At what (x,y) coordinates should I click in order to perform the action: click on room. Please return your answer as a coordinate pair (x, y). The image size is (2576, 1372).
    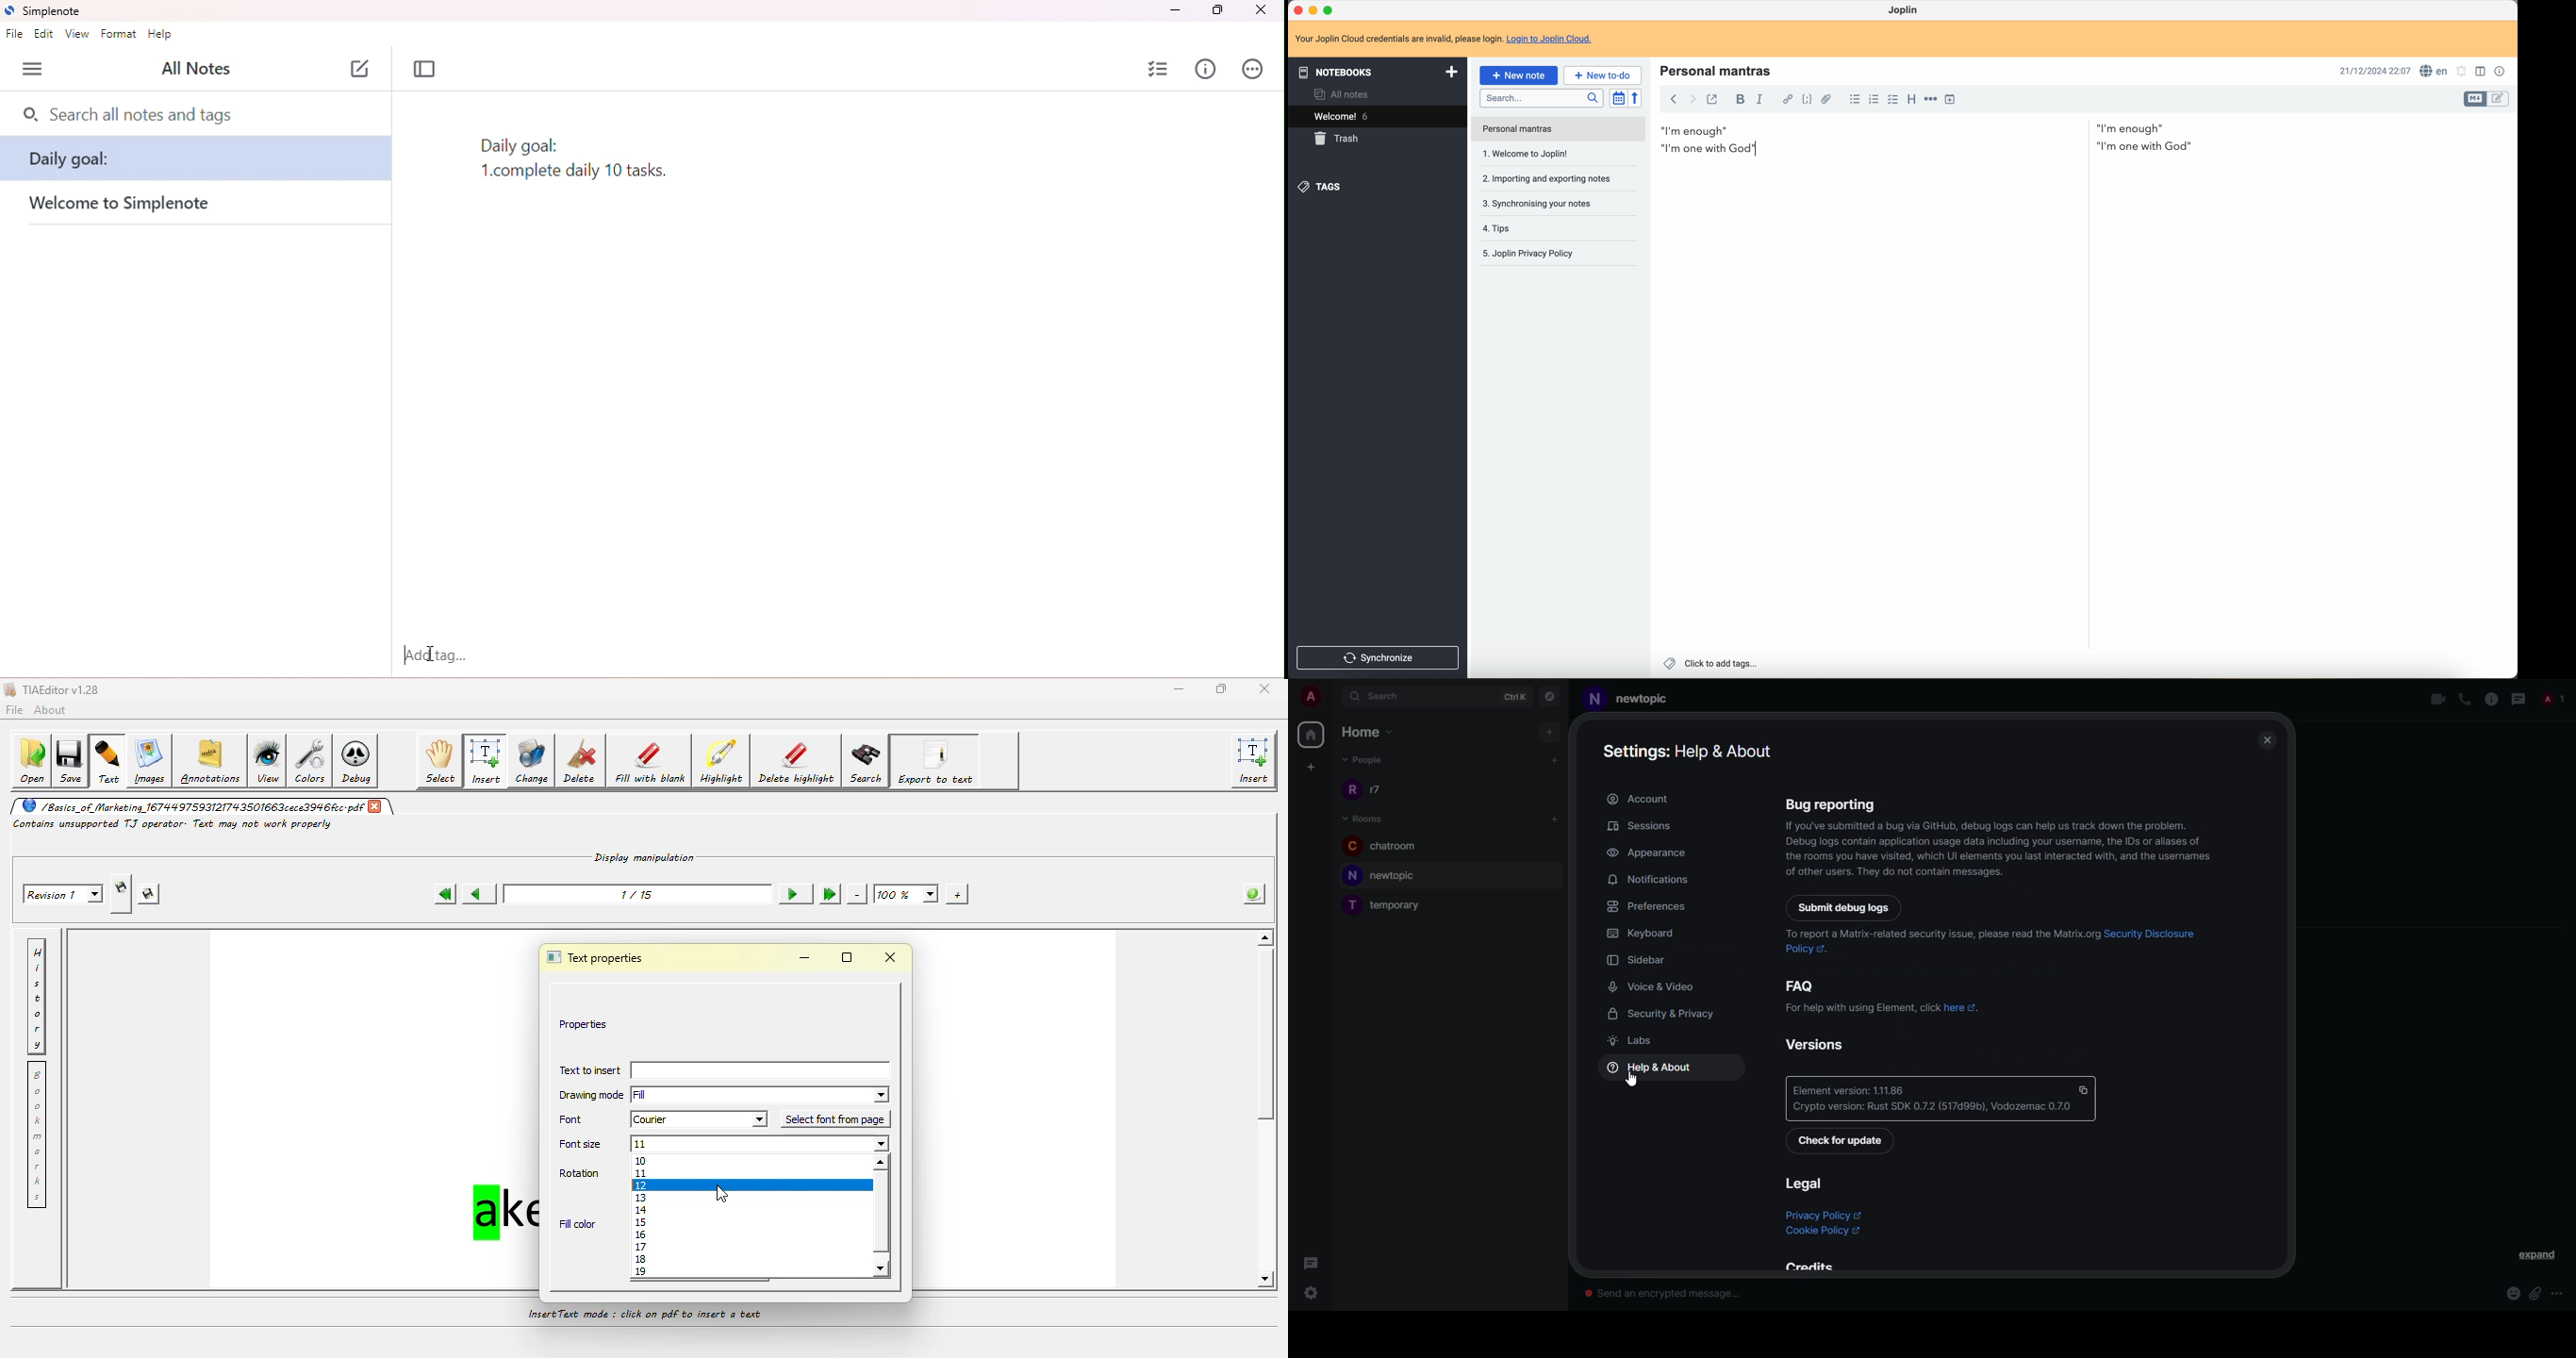
    Looking at the image, I should click on (1391, 906).